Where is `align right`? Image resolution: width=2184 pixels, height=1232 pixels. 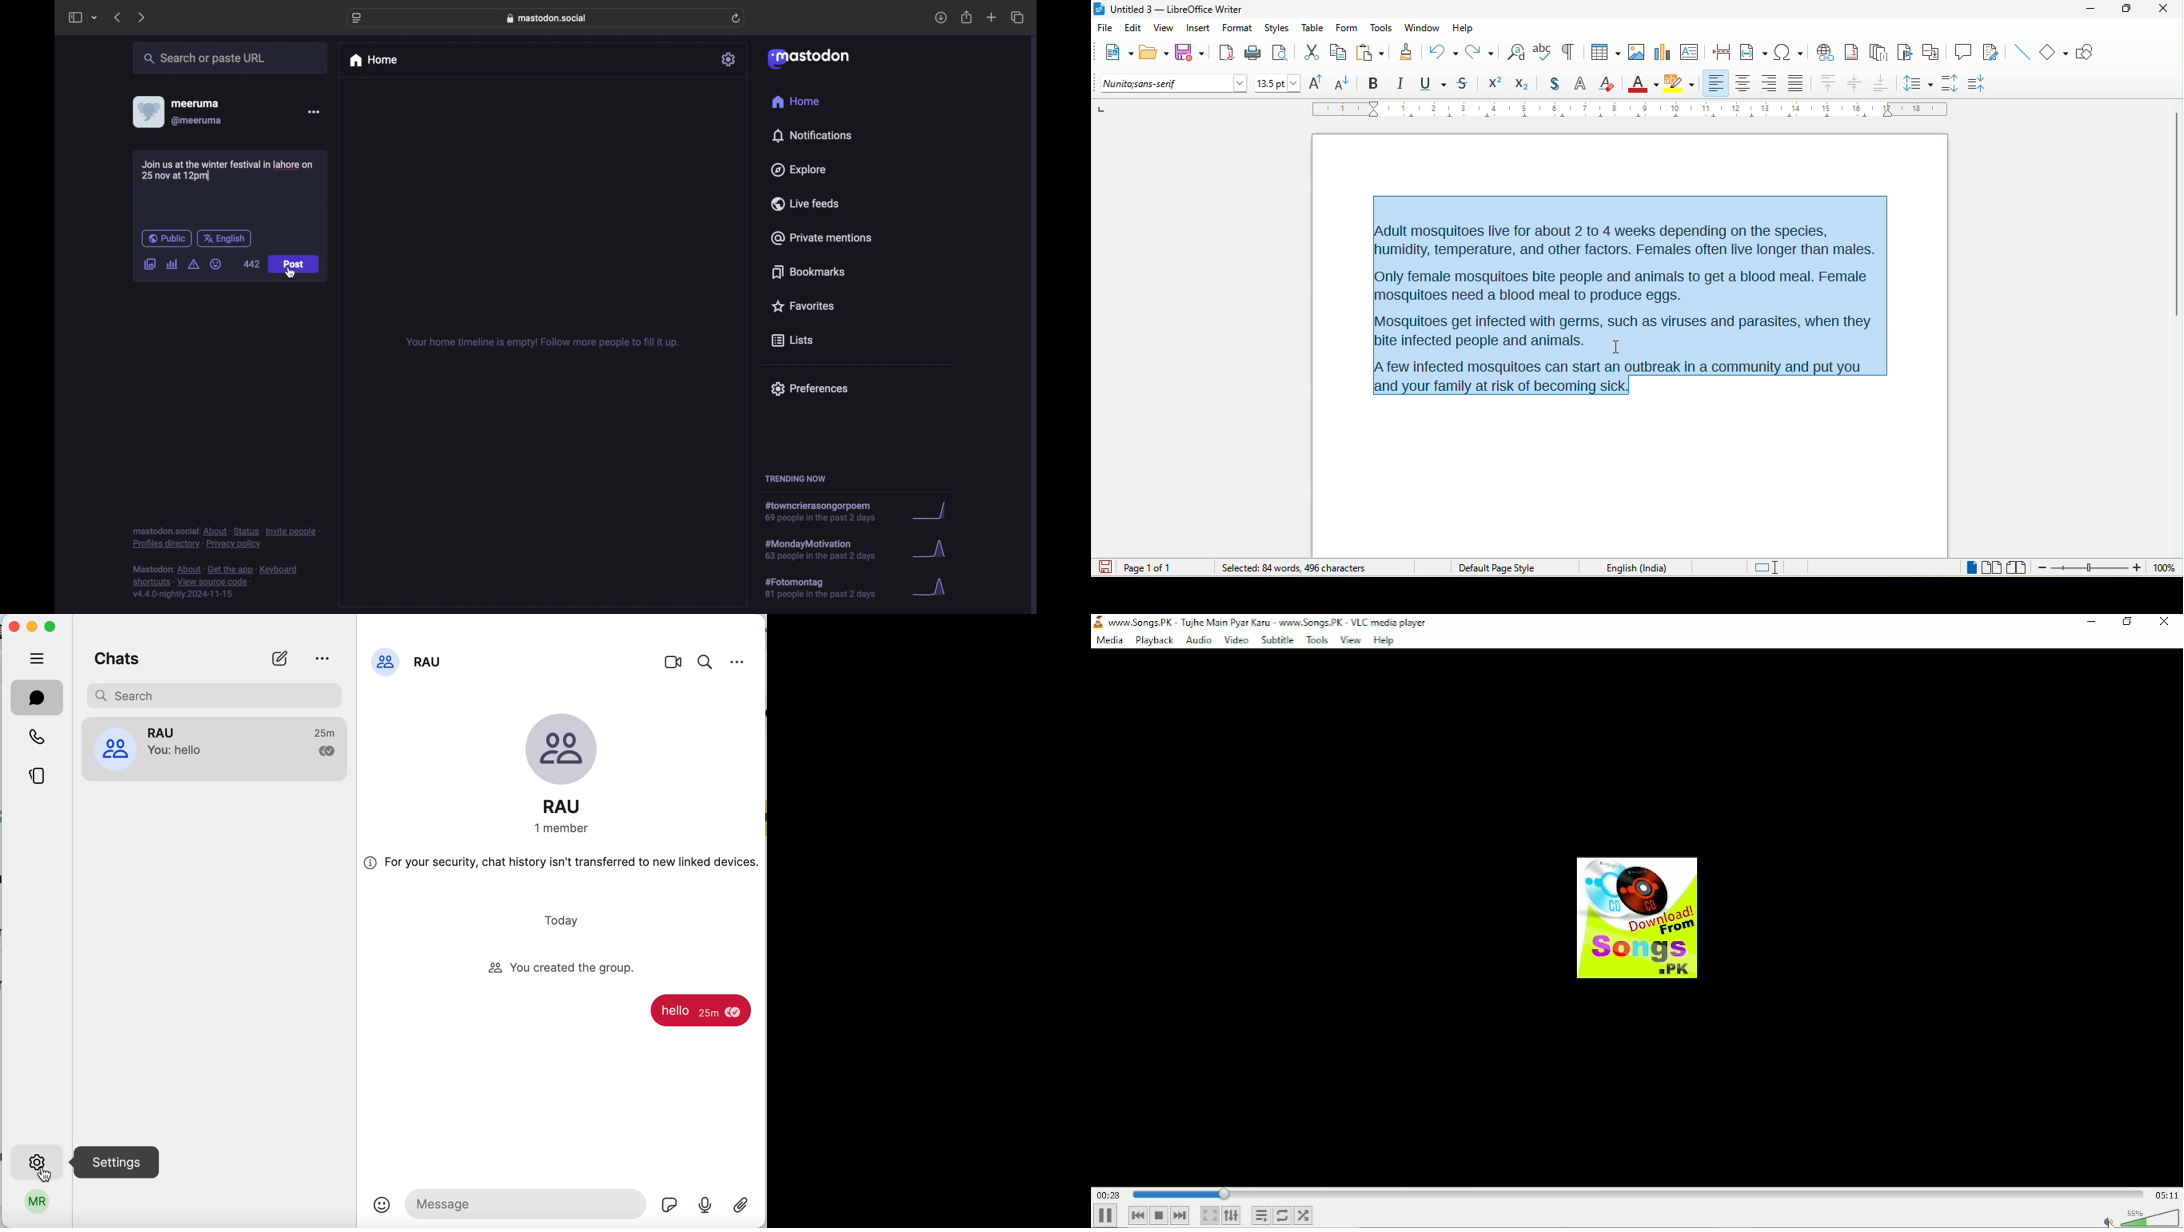 align right is located at coordinates (1768, 84).